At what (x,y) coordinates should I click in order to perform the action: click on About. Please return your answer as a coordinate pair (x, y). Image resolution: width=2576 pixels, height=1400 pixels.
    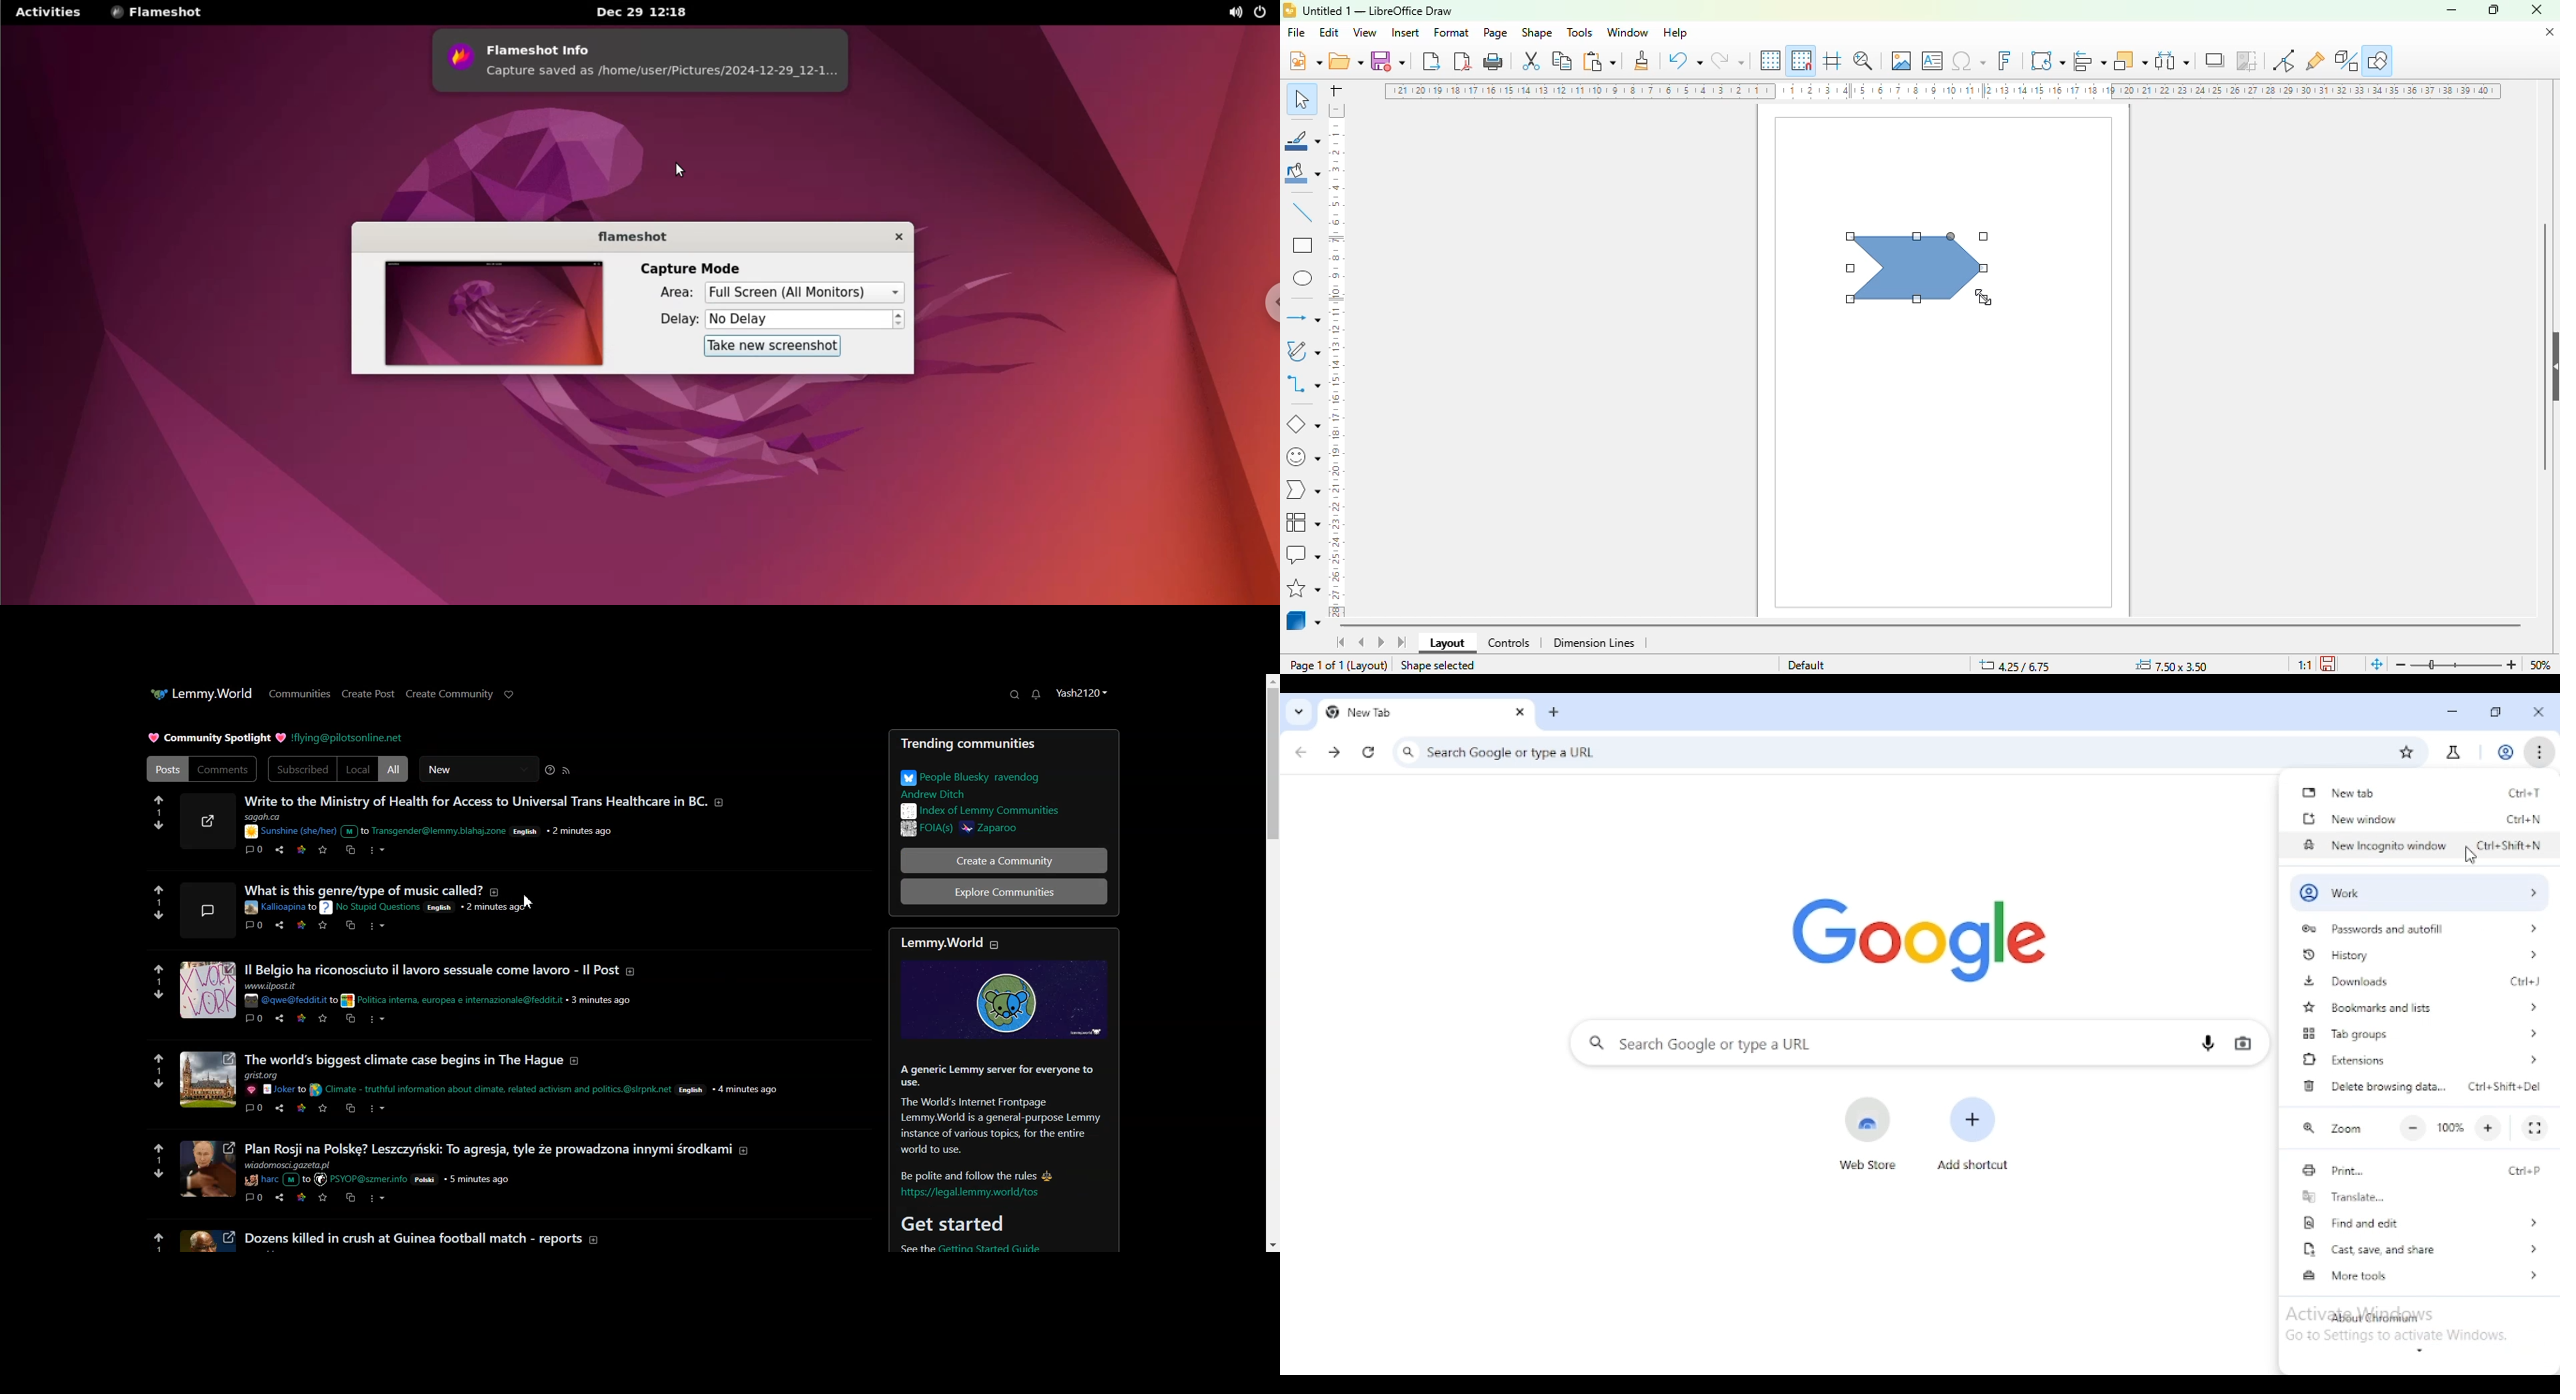
    Looking at the image, I should click on (933, 941).